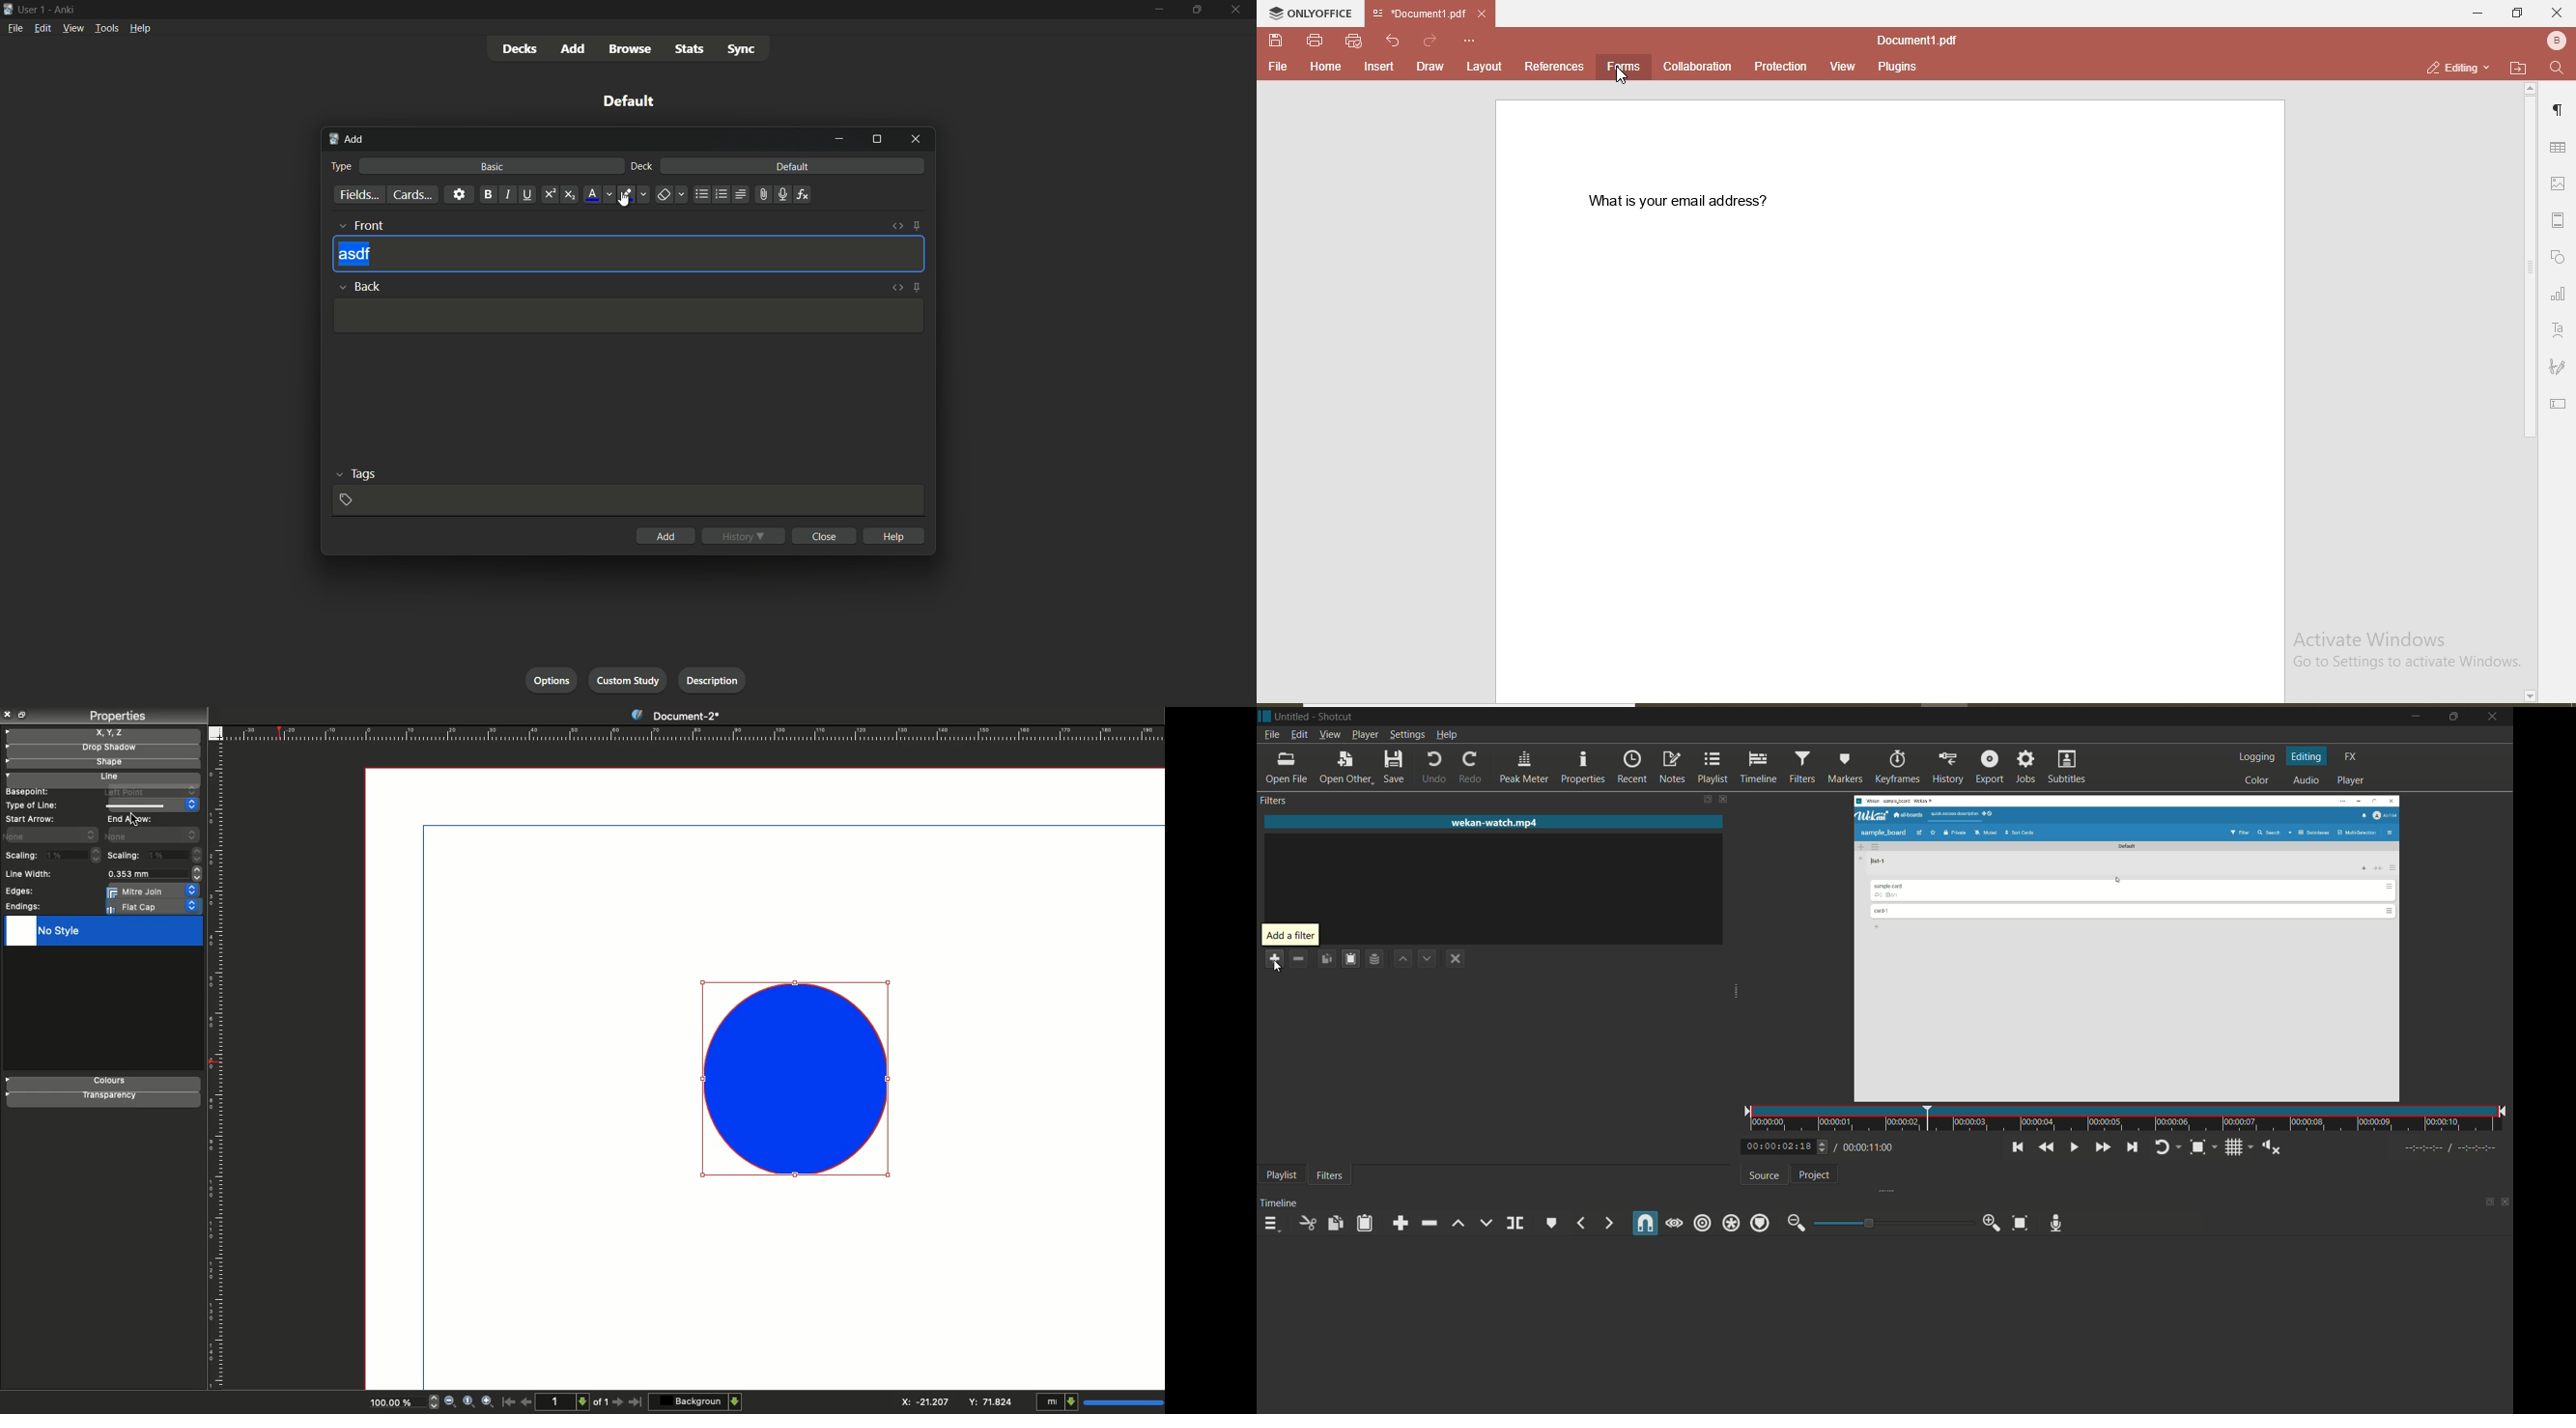 This screenshot has height=1428, width=2576. I want to click on underline, so click(528, 194).